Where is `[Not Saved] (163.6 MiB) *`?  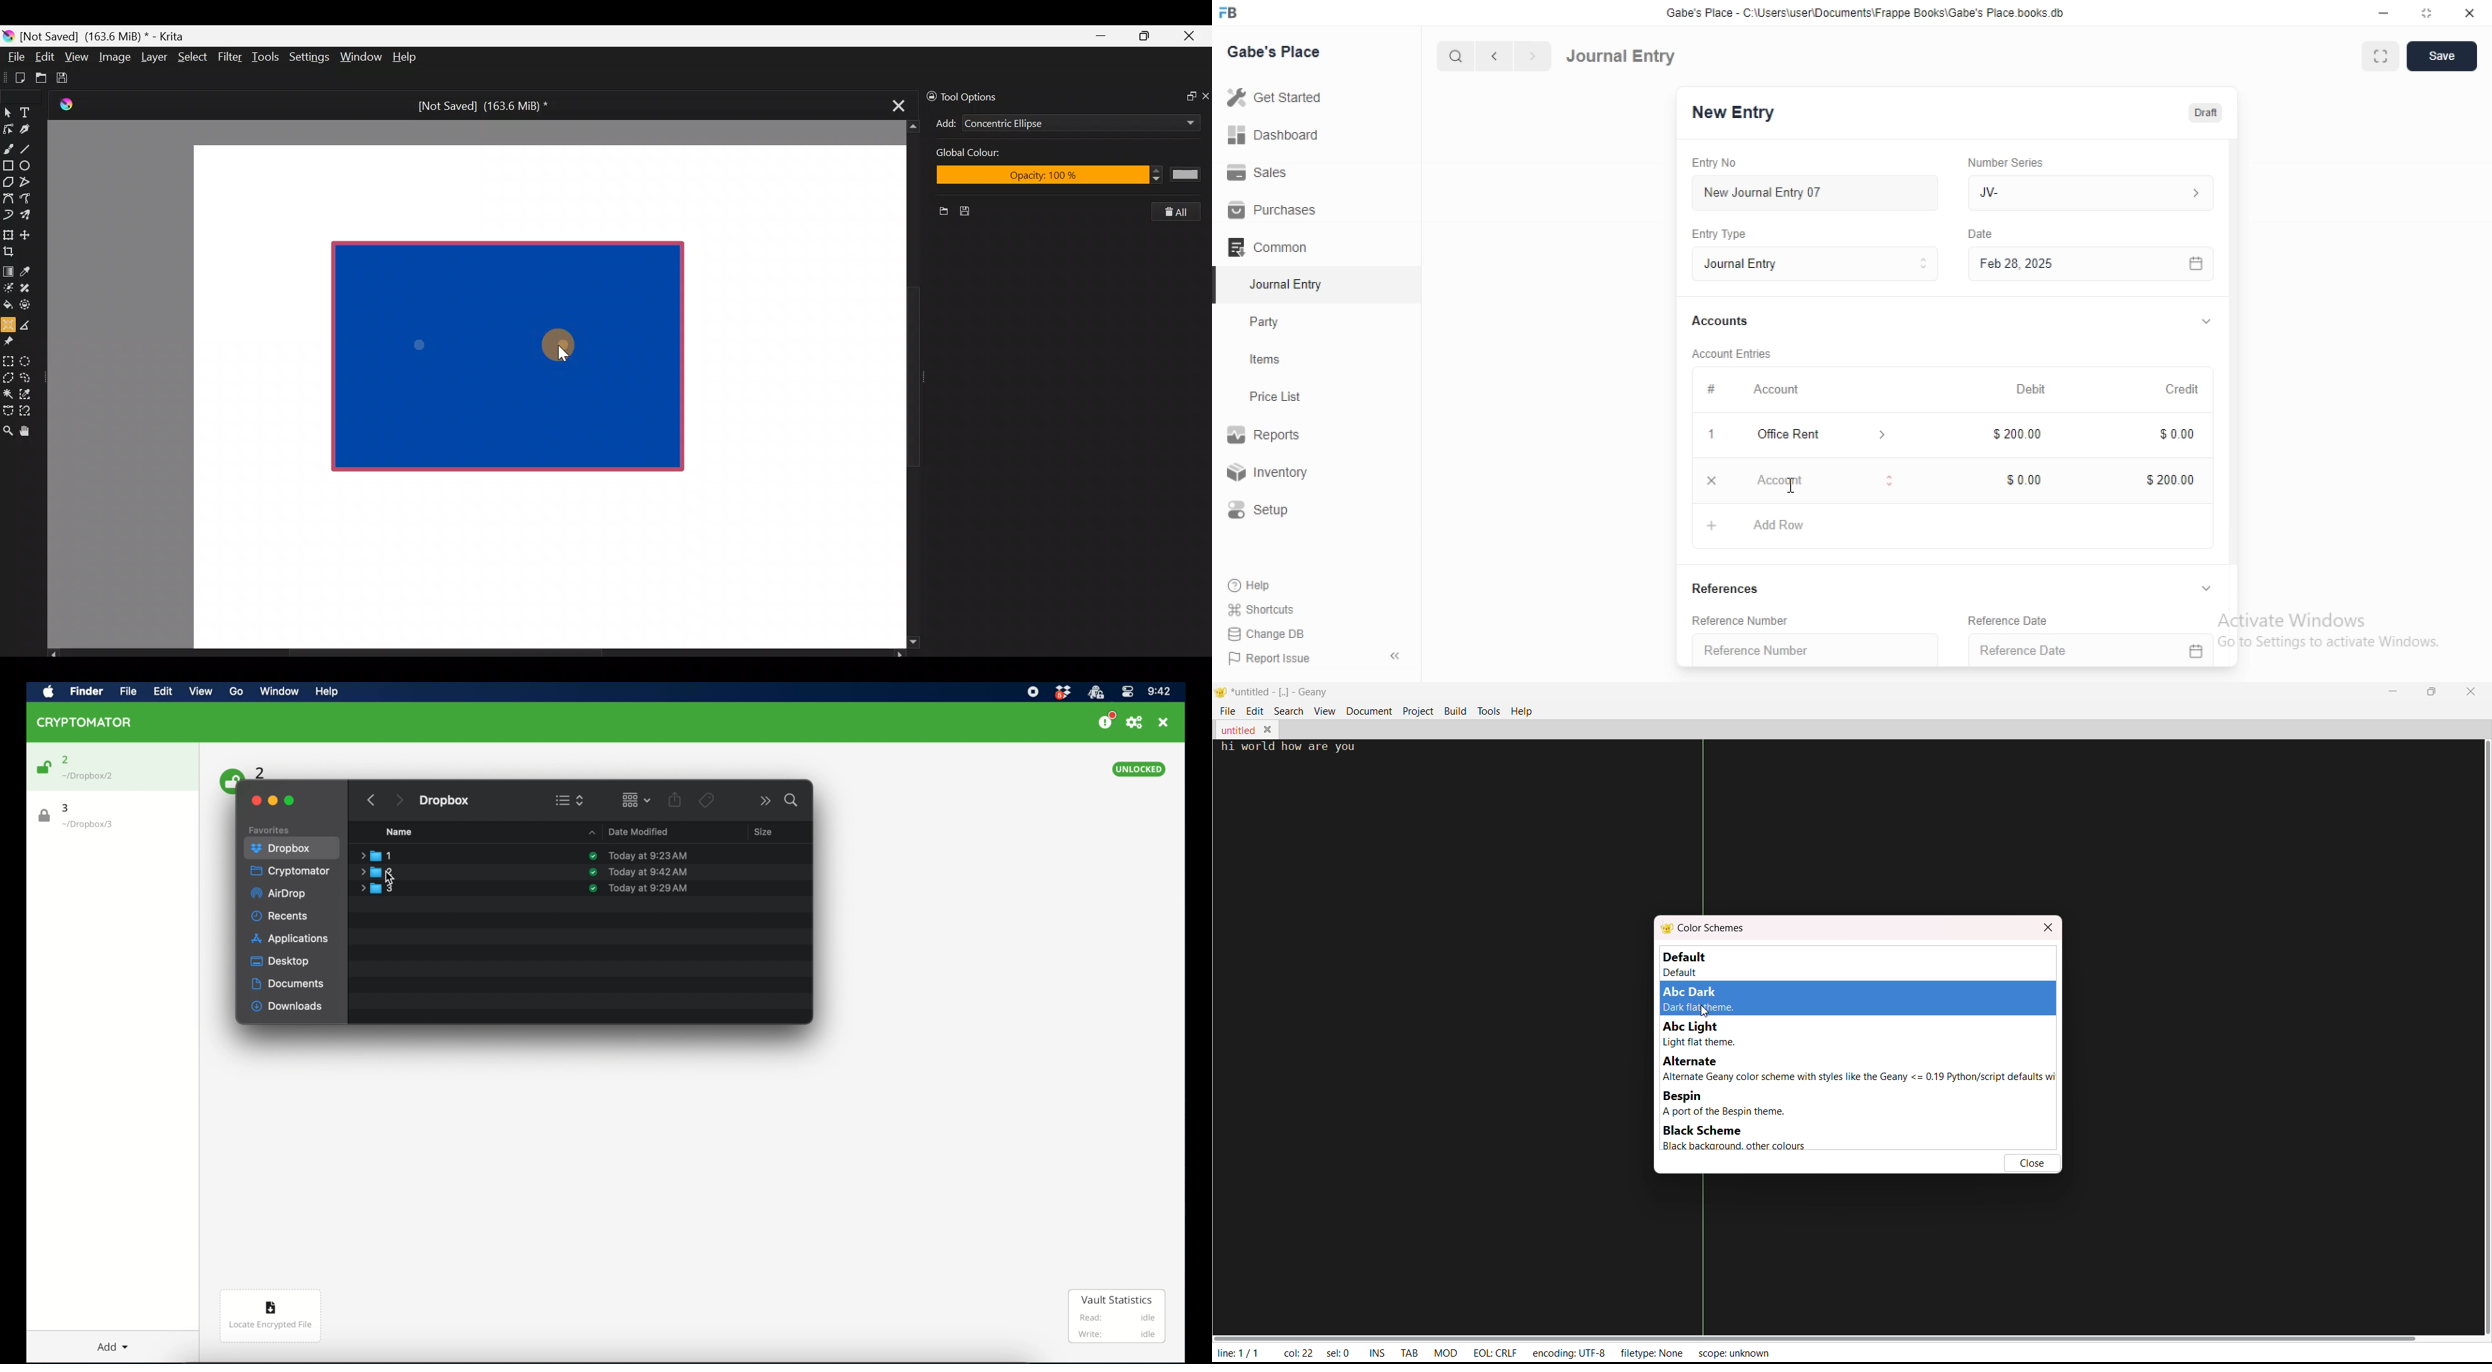
[Not Saved] (163.6 MiB) * is located at coordinates (478, 106).